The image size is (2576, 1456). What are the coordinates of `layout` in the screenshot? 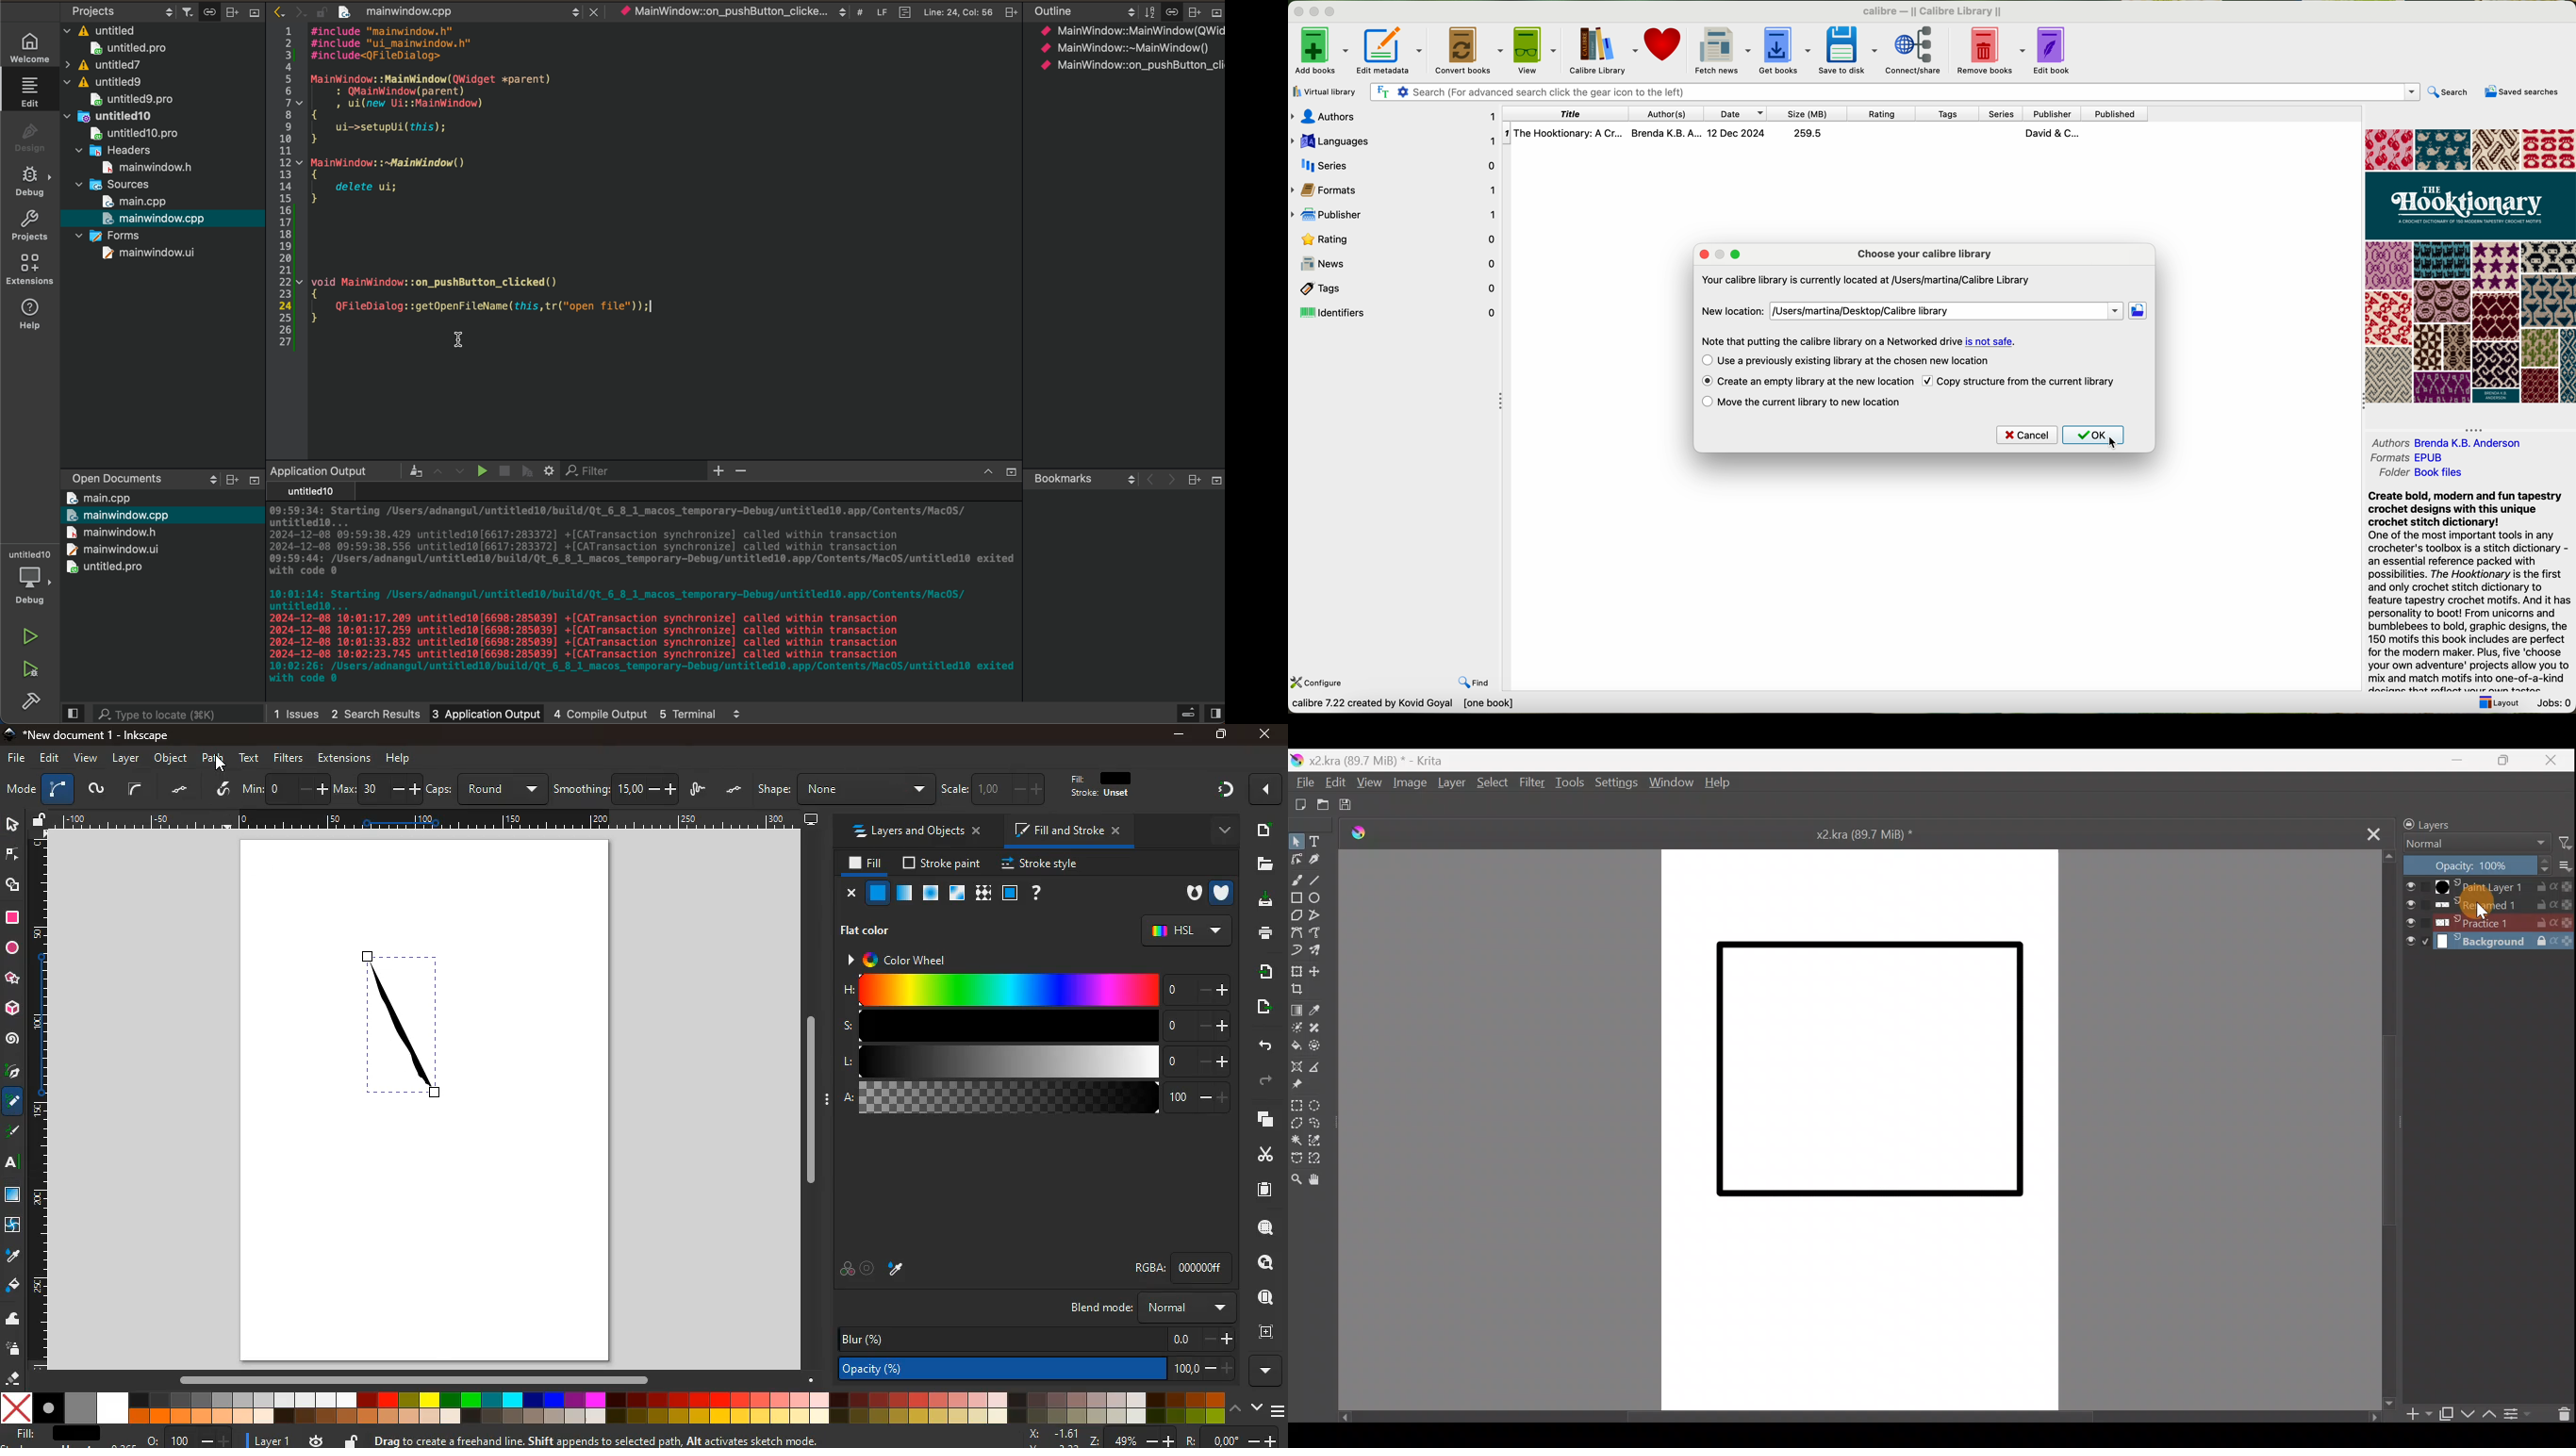 It's located at (2501, 705).